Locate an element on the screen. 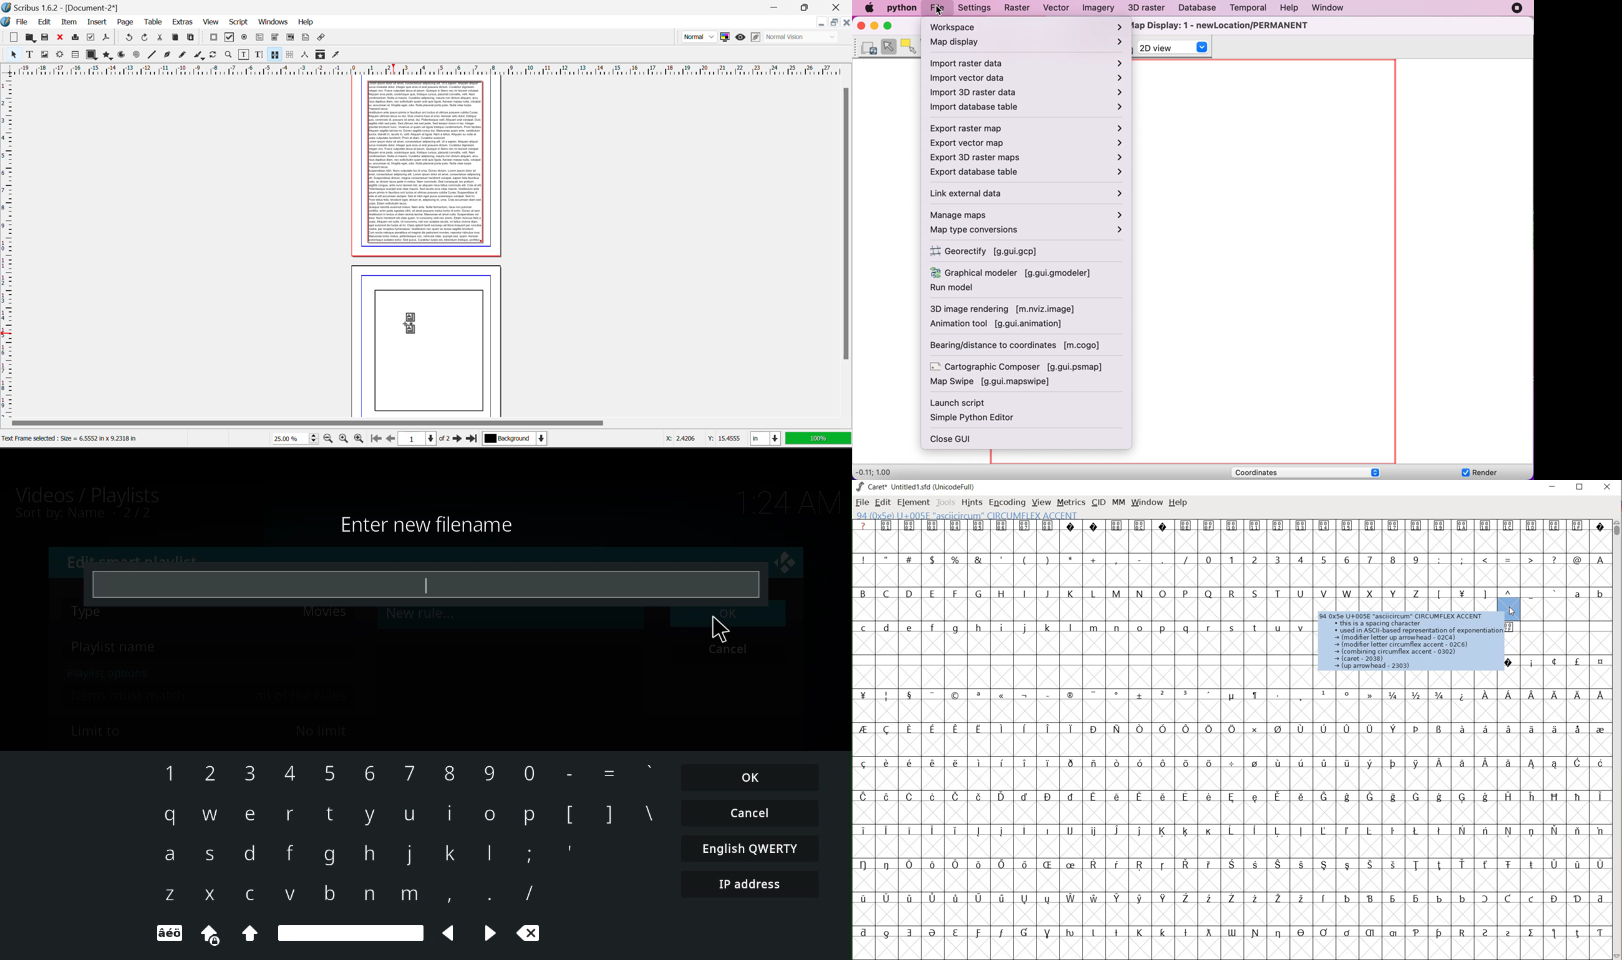 The height and width of the screenshot is (980, 1624). Open is located at coordinates (30, 38).